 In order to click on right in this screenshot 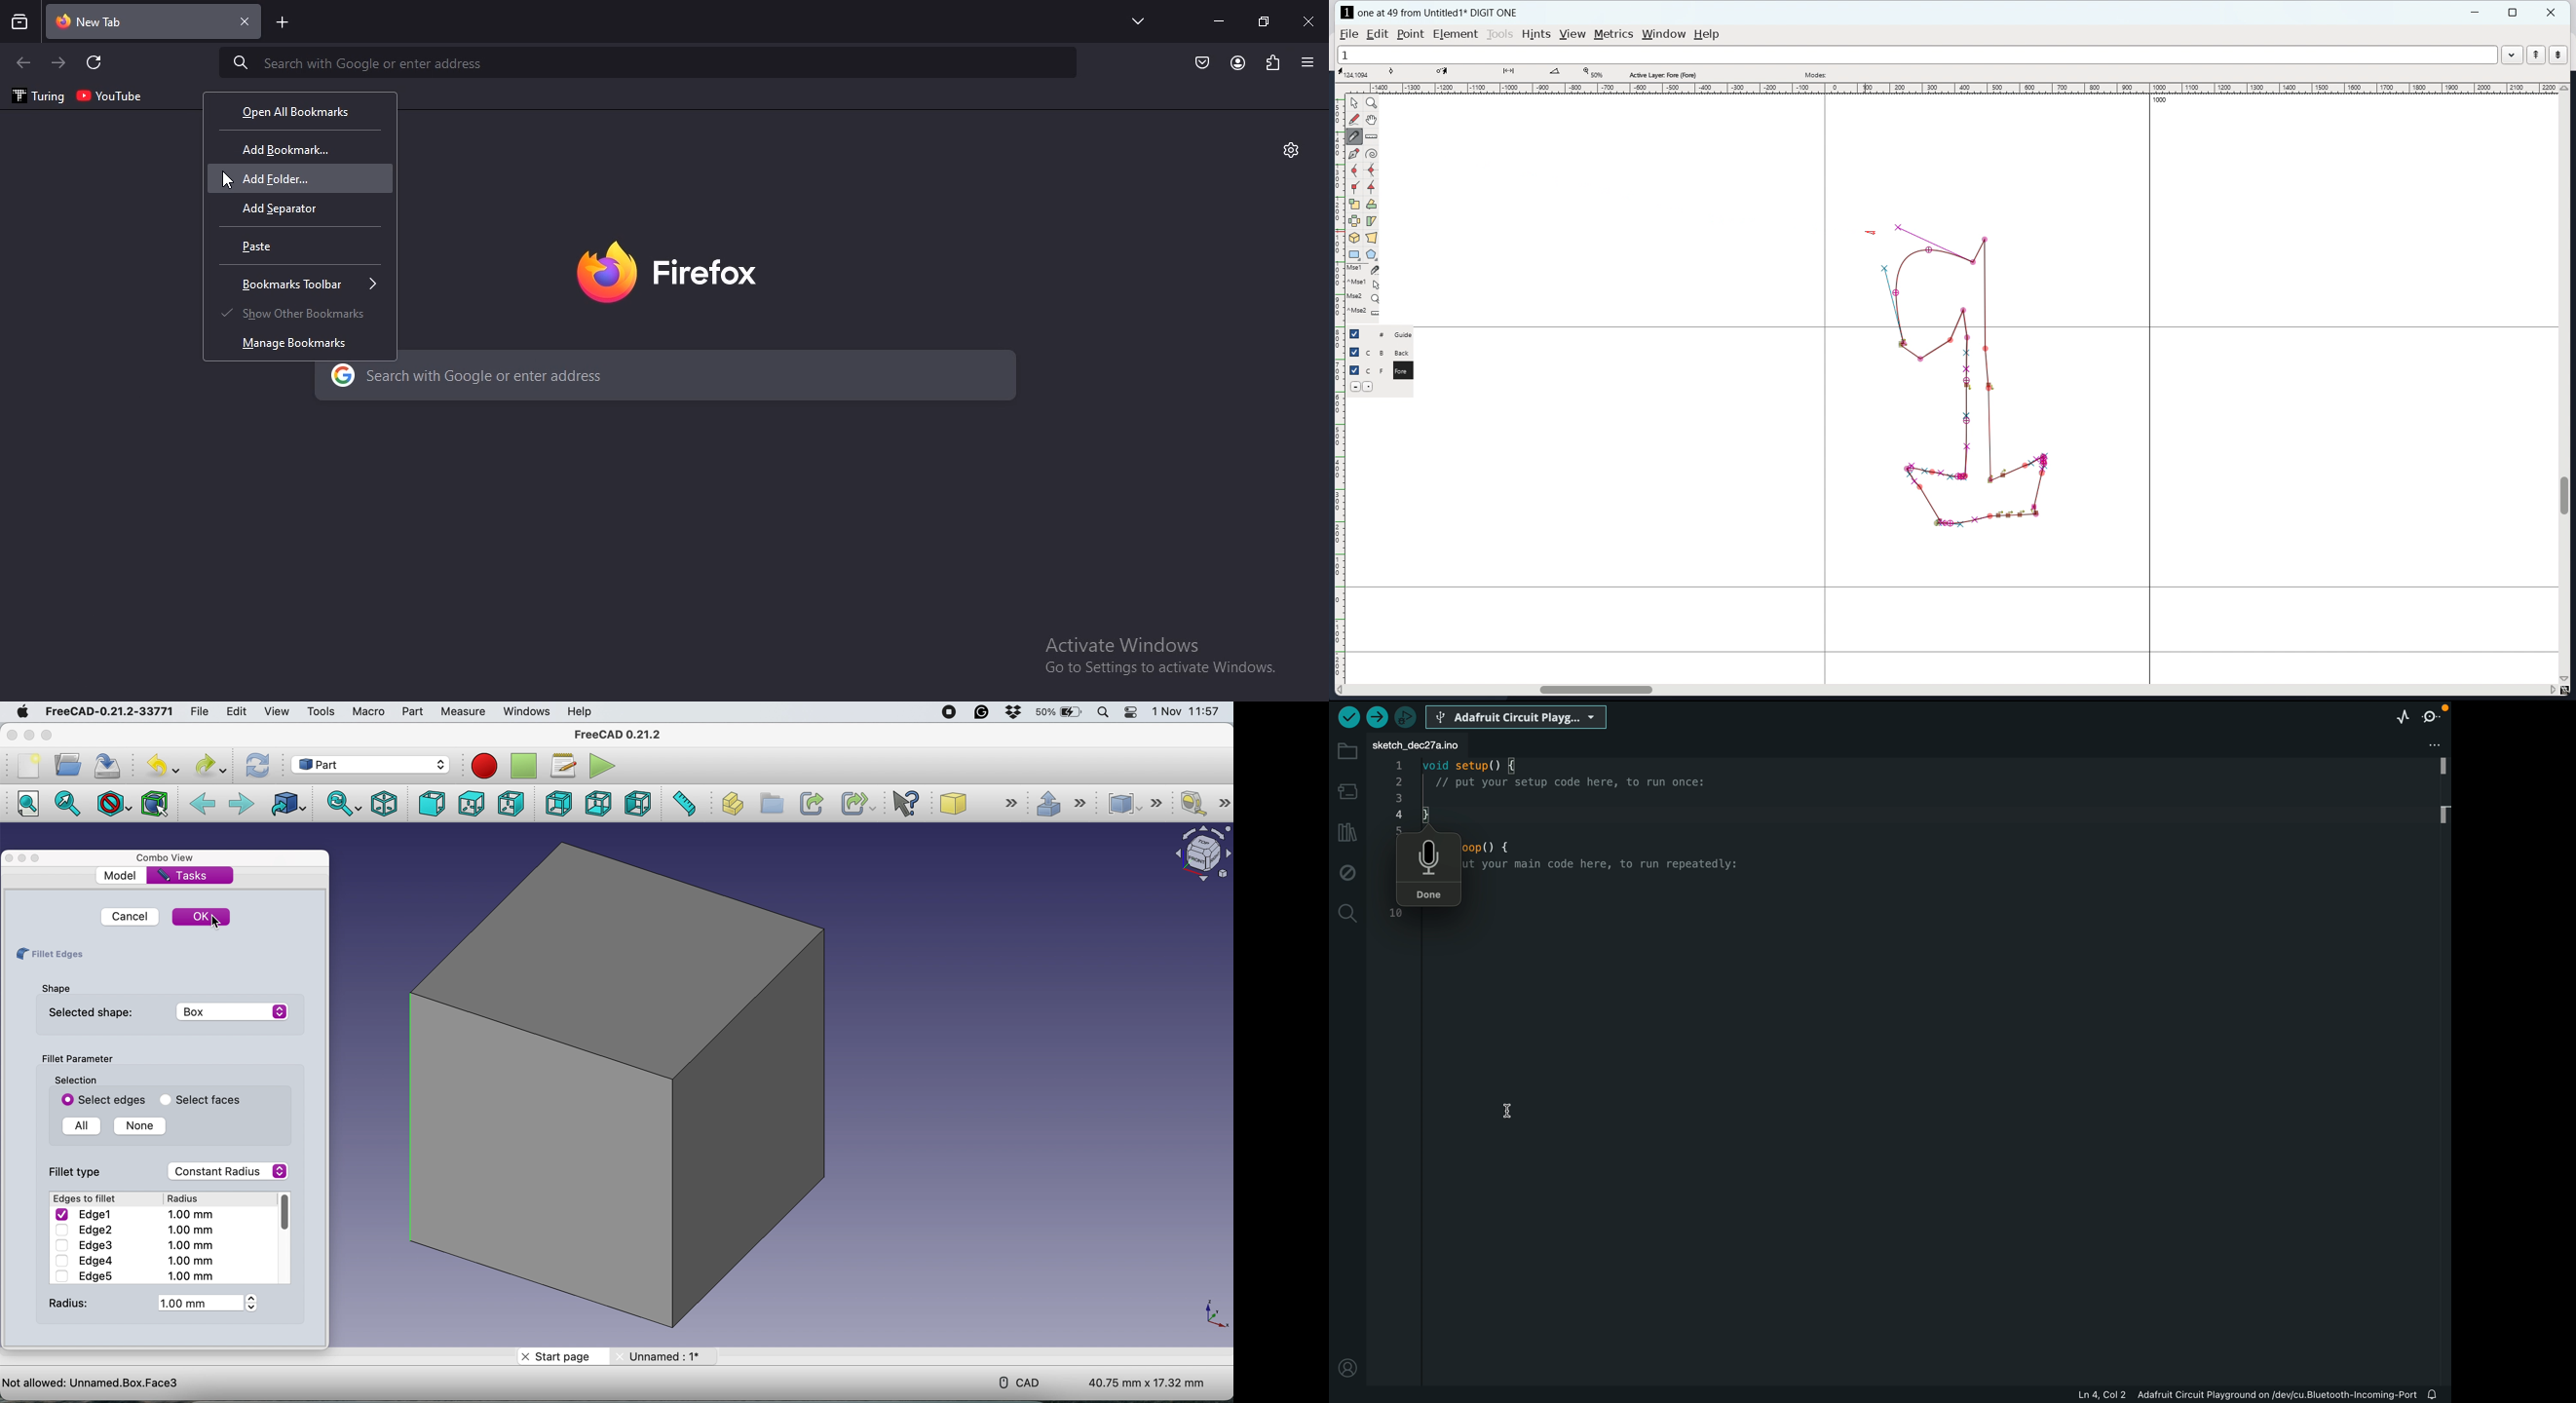, I will do `click(512, 803)`.